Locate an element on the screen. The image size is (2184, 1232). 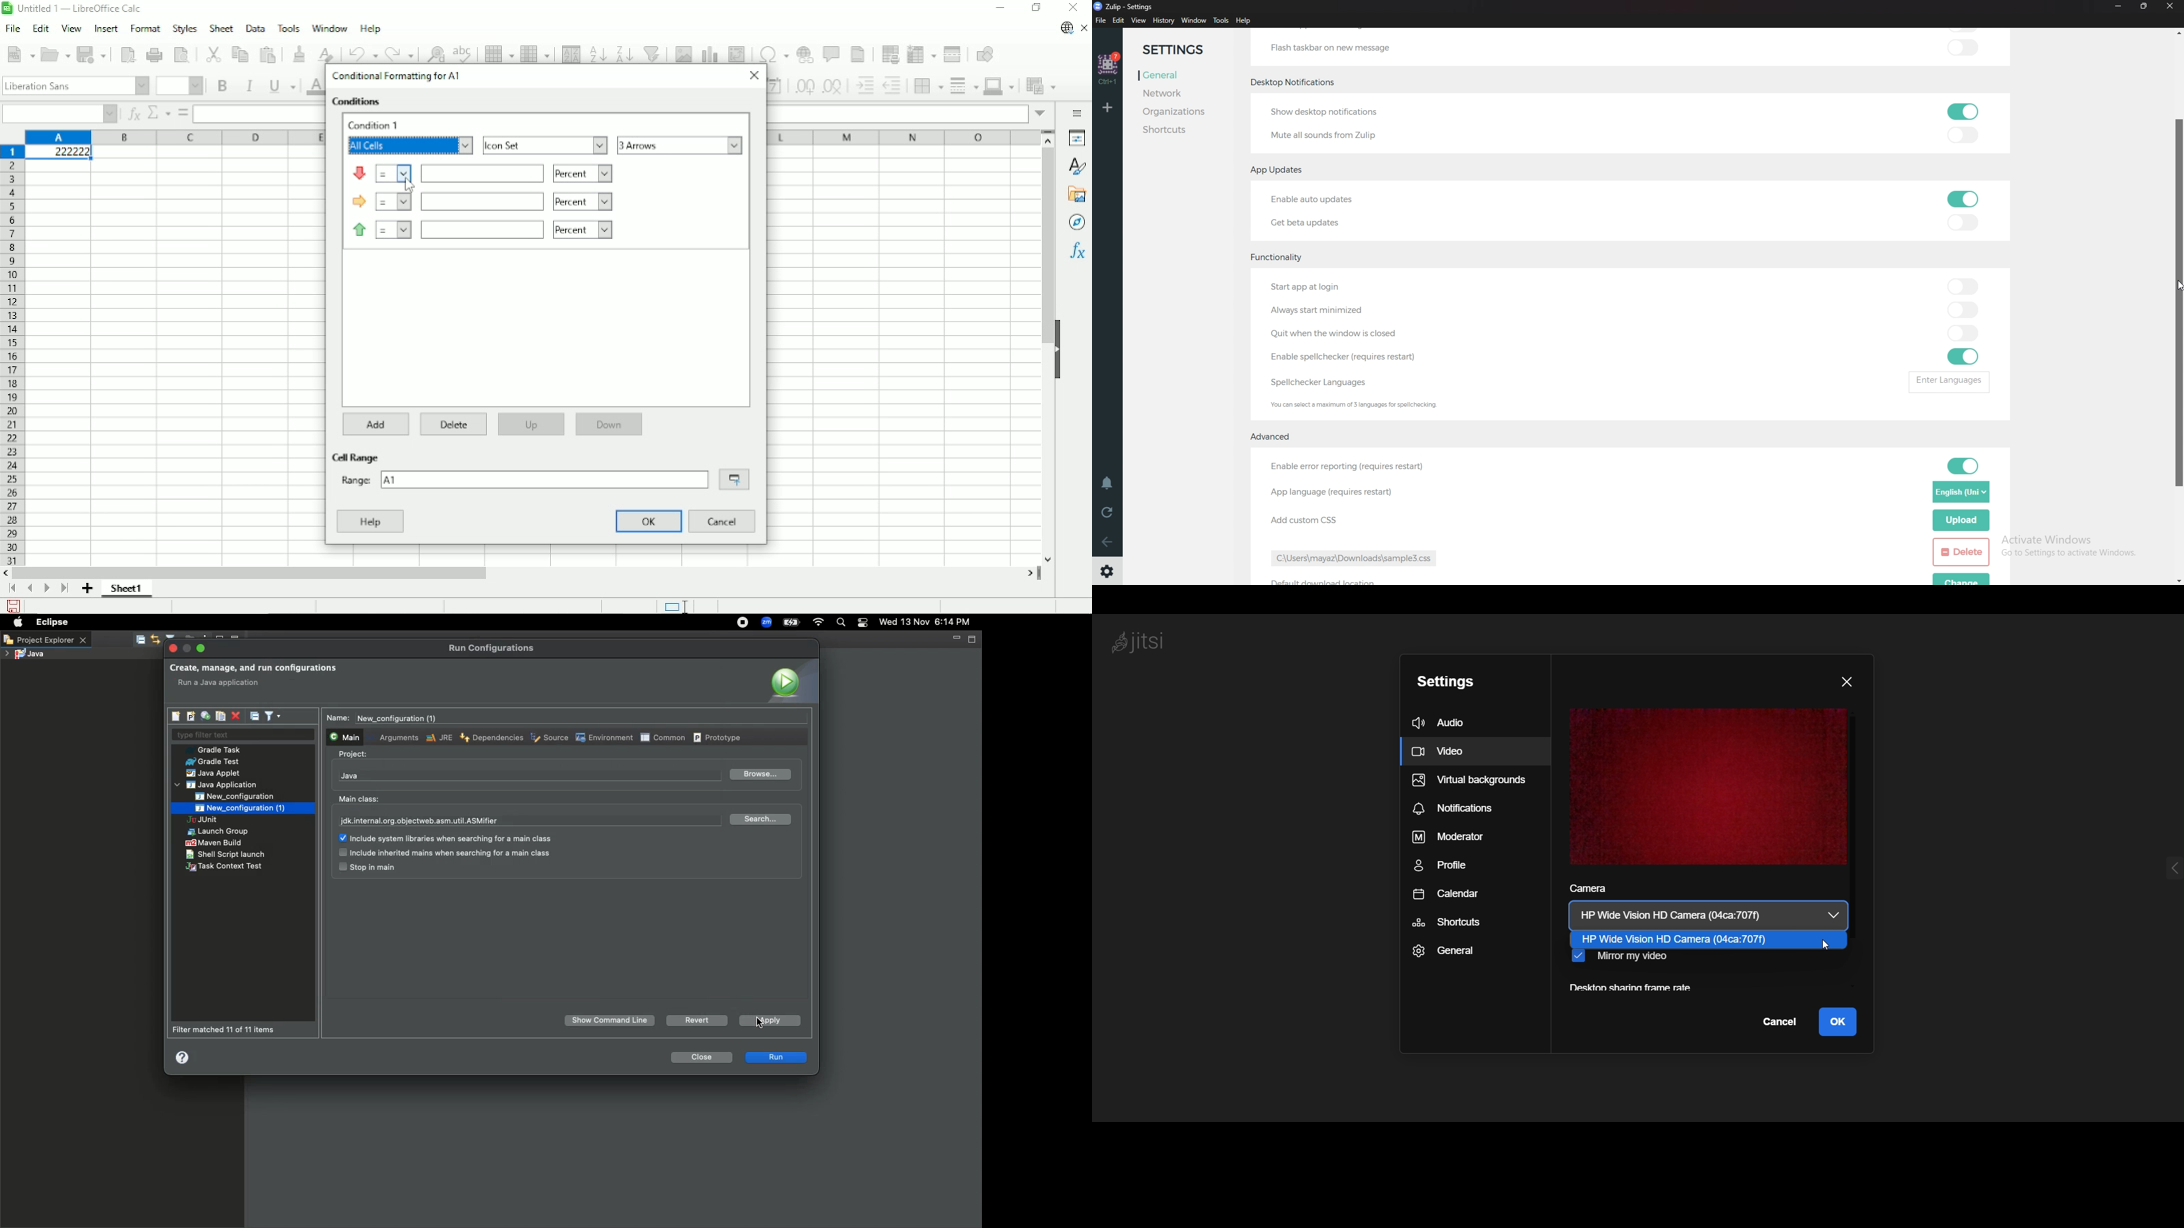
Headers and footers is located at coordinates (859, 54).